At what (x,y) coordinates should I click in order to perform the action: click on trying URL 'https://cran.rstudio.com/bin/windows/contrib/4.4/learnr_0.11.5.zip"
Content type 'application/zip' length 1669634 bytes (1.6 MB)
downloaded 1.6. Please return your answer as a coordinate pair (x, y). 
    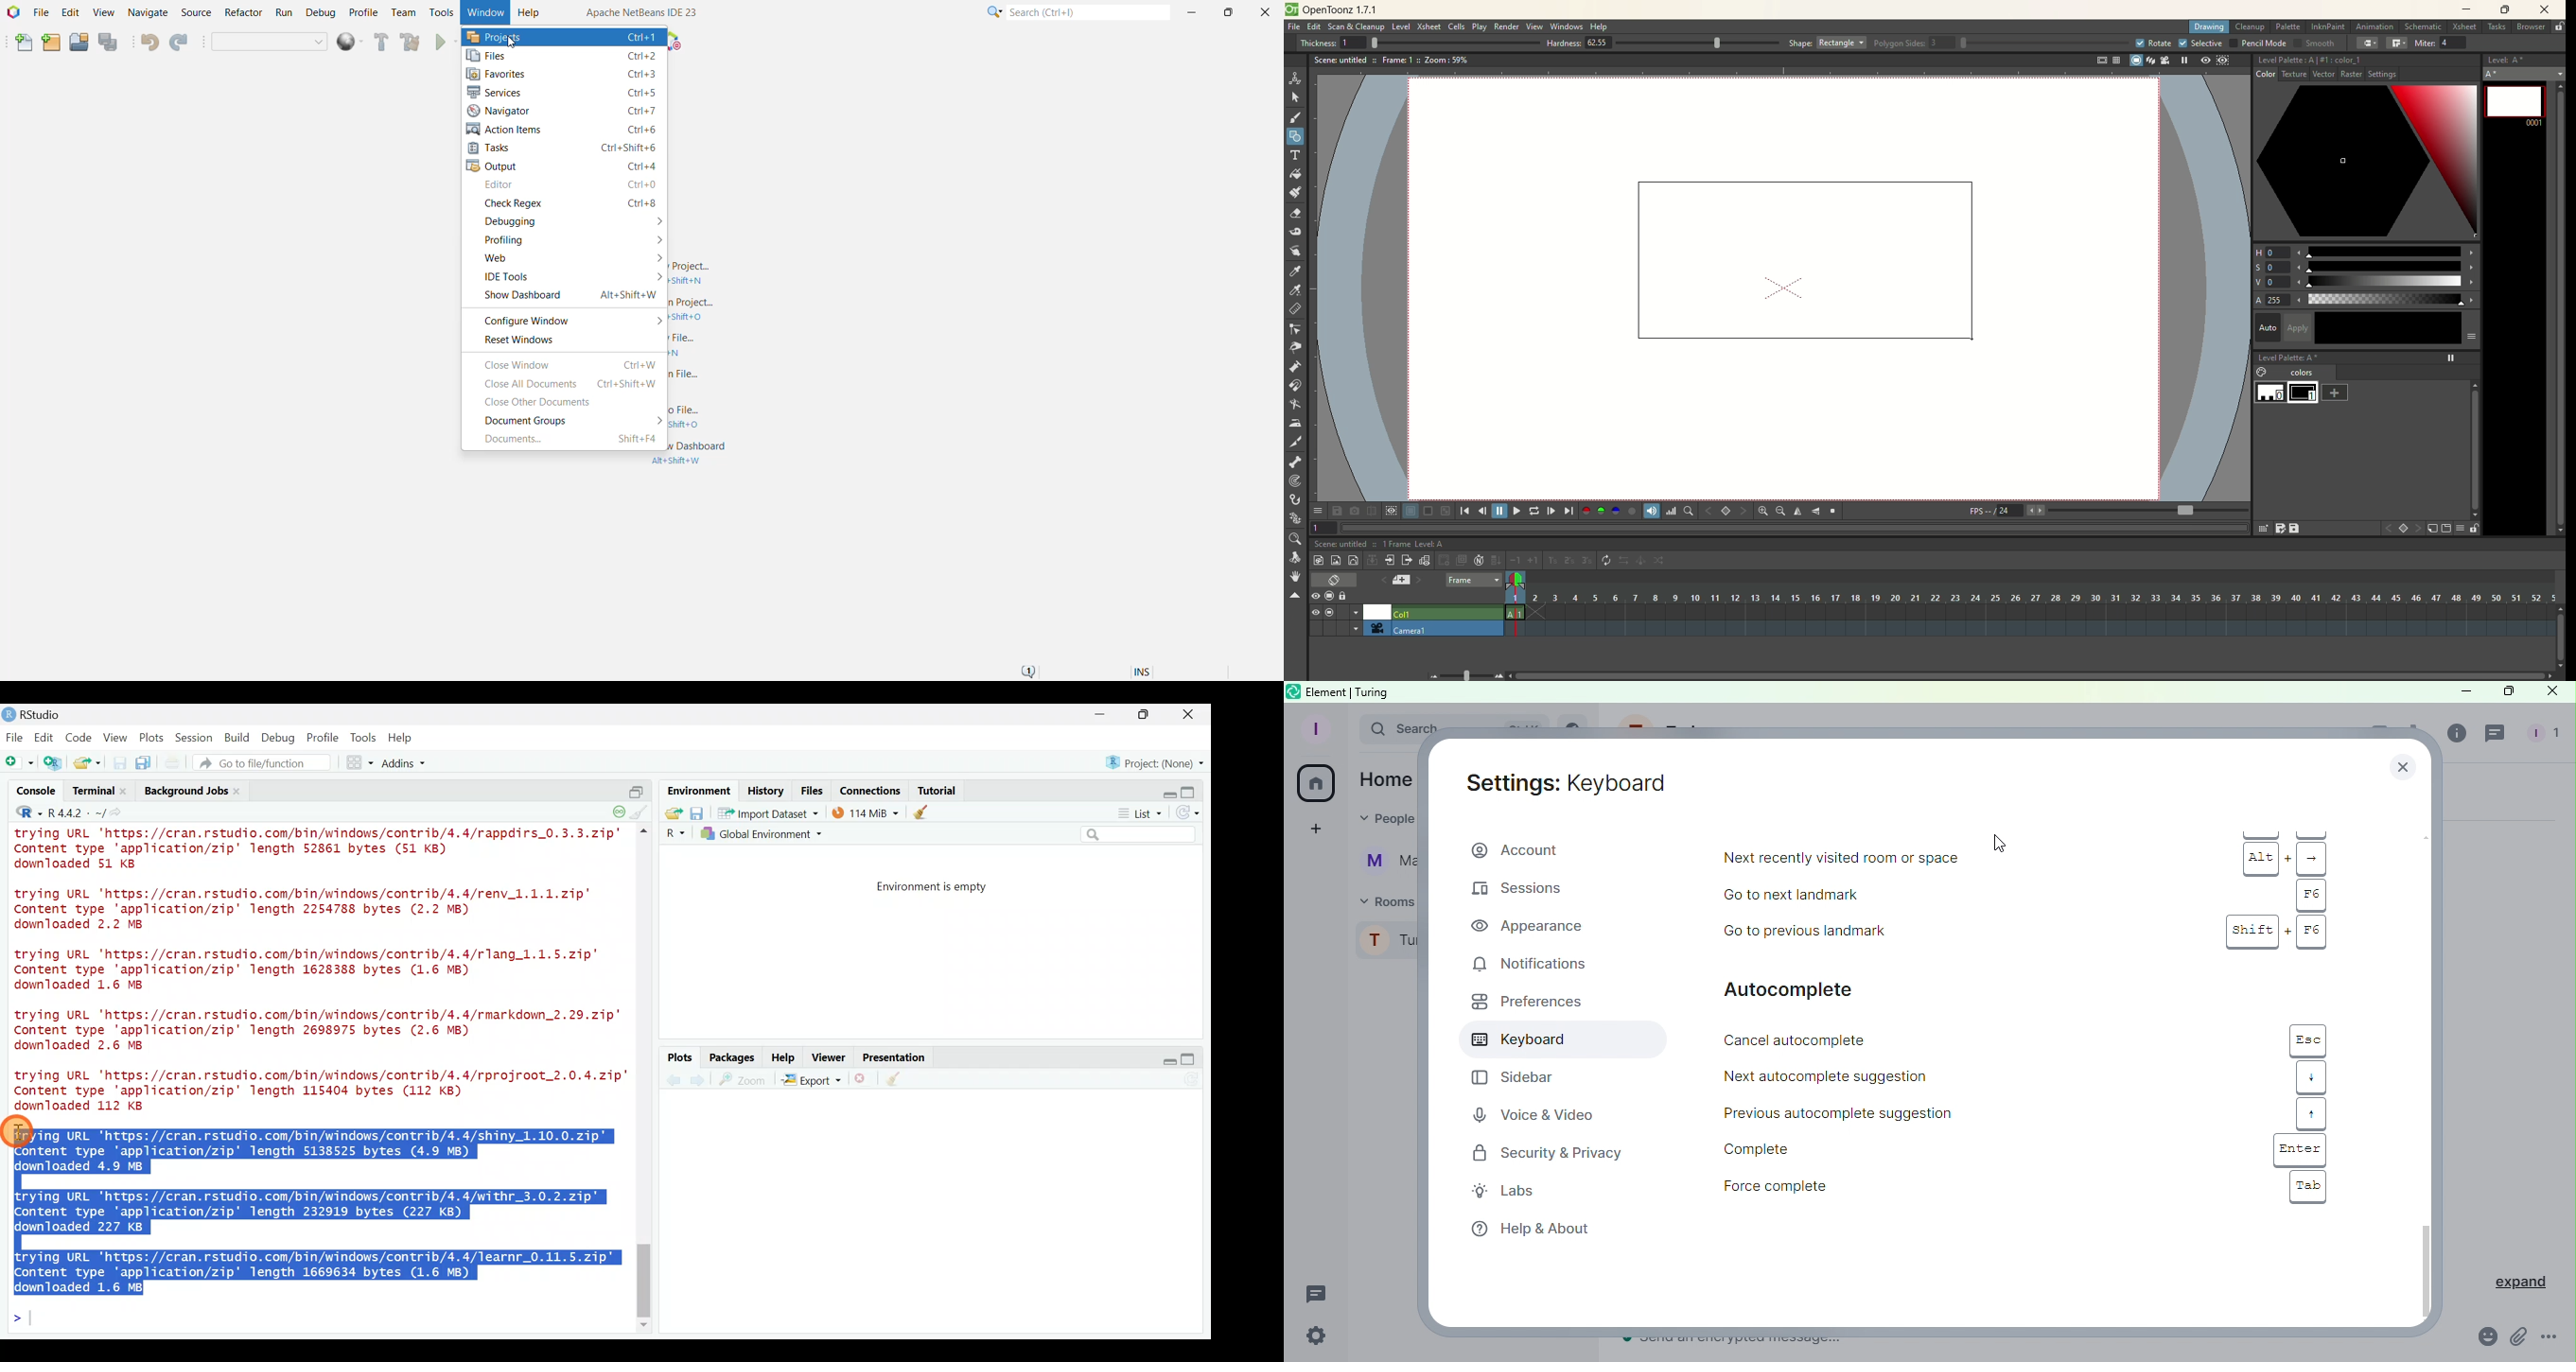
    Looking at the image, I should click on (319, 1269).